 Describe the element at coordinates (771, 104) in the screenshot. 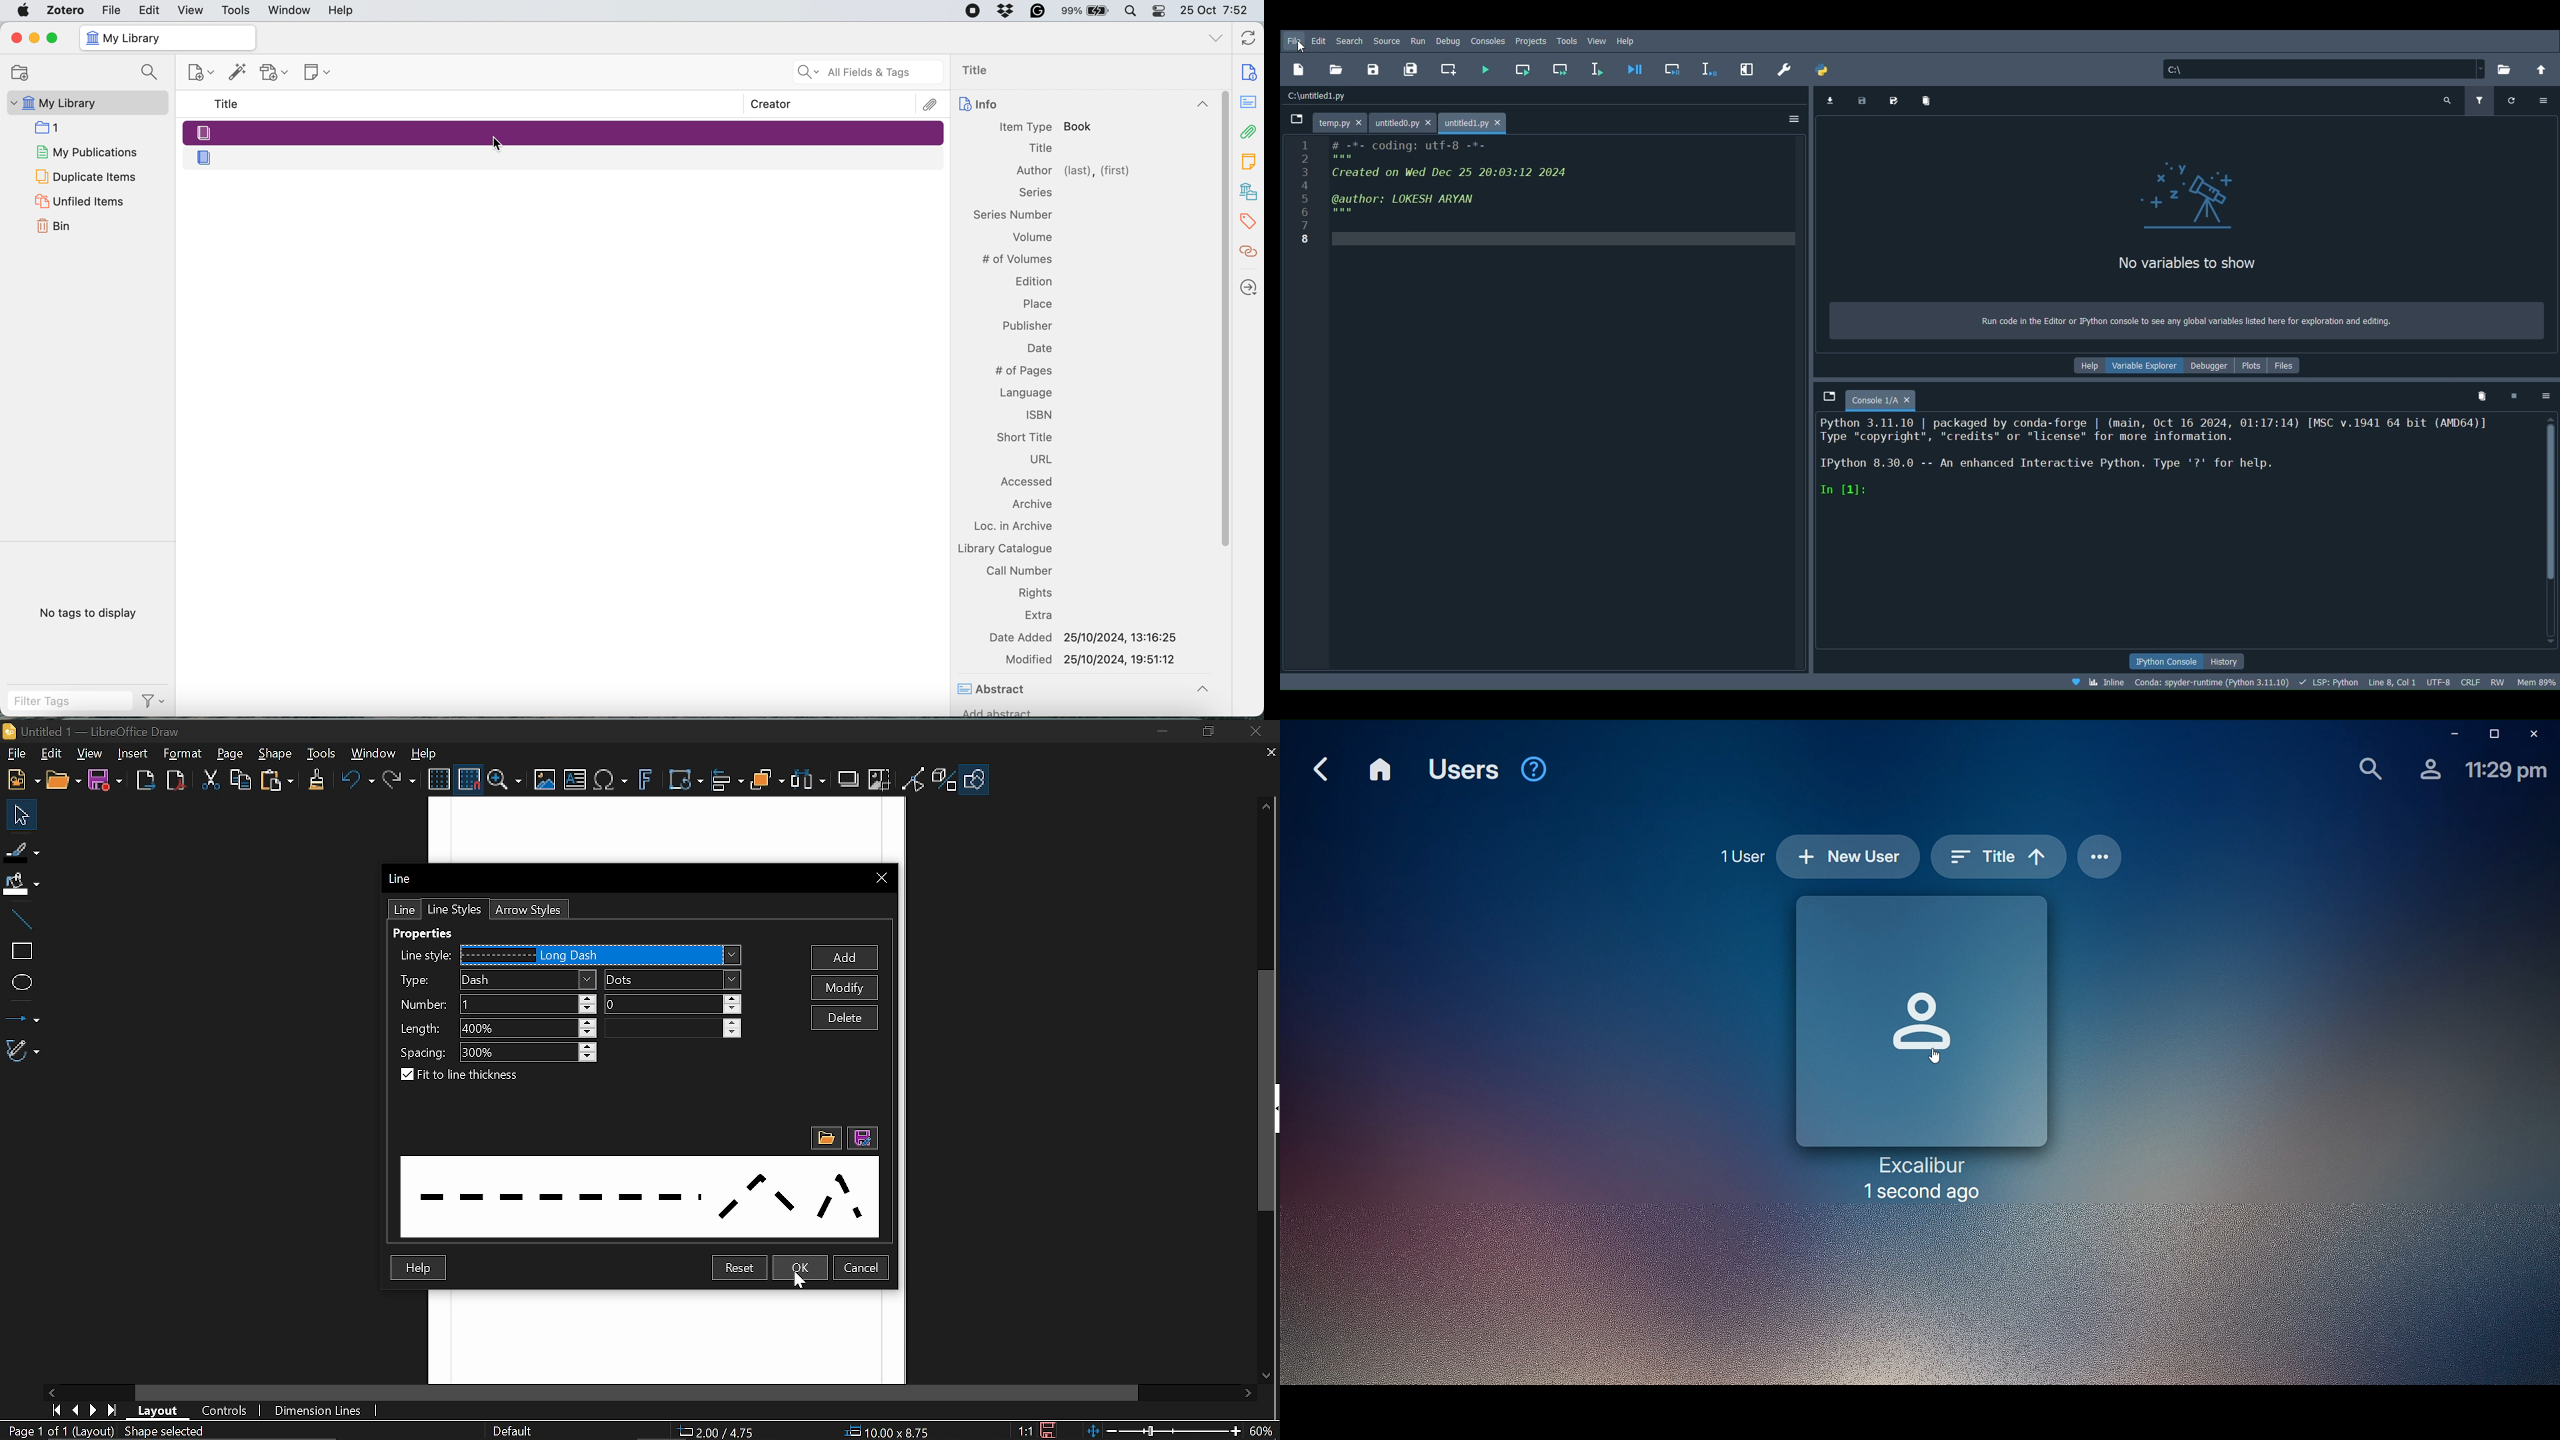

I see `Creator` at that location.